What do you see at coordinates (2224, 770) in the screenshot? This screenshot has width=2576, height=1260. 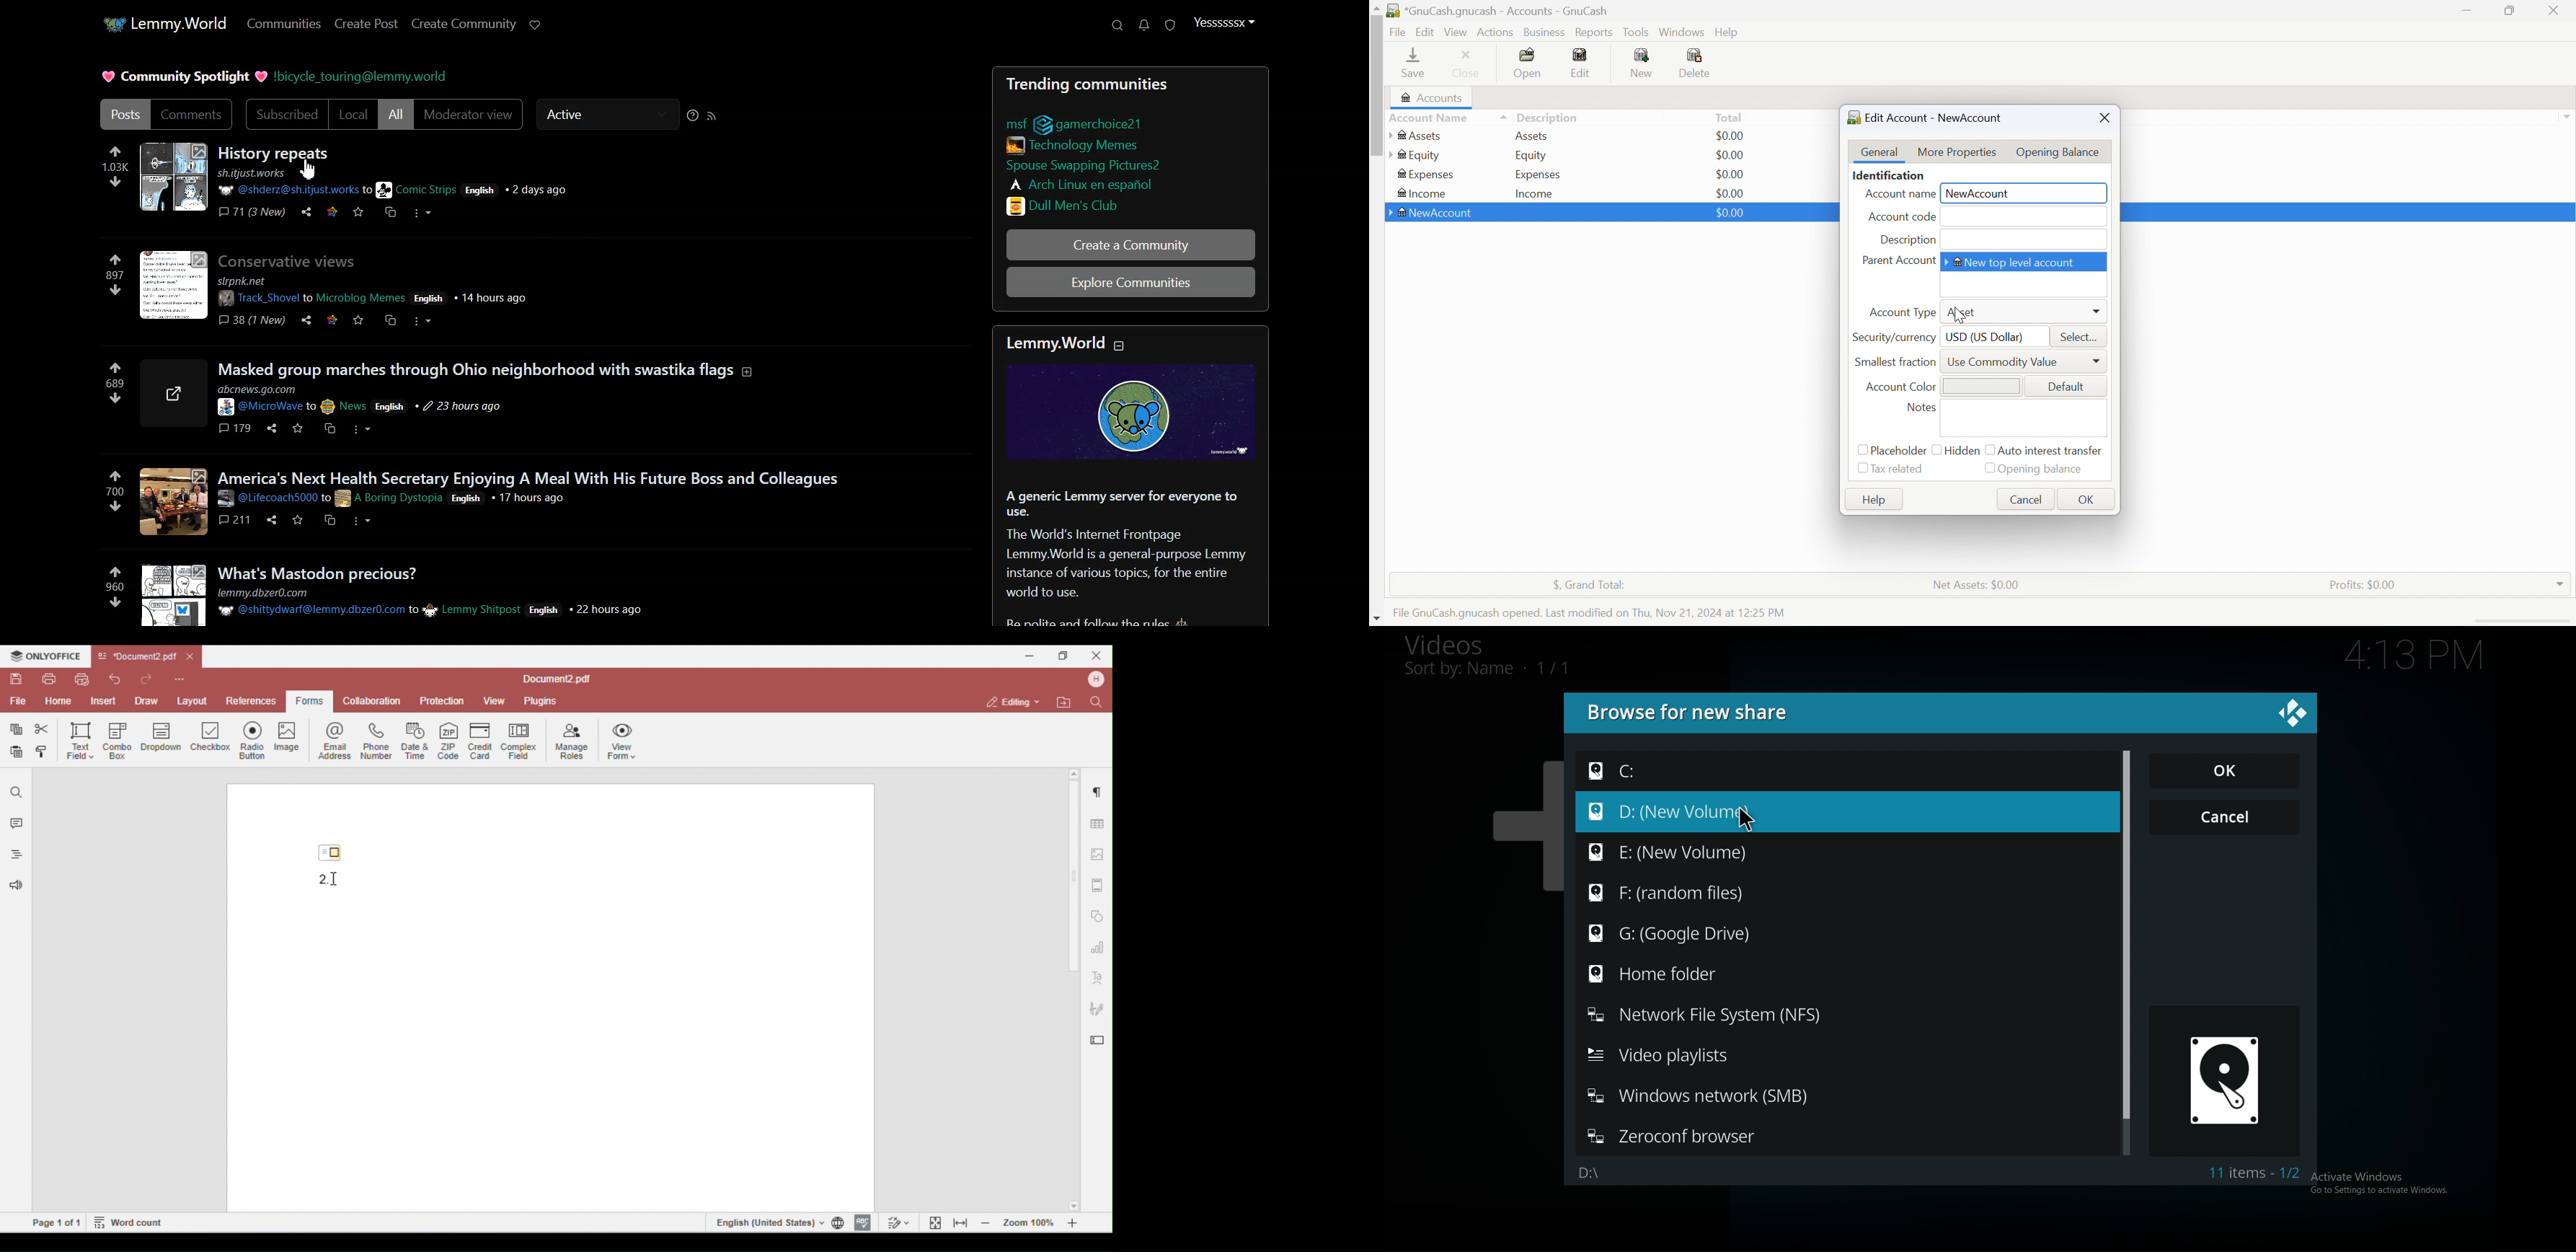 I see `ok` at bounding box center [2224, 770].